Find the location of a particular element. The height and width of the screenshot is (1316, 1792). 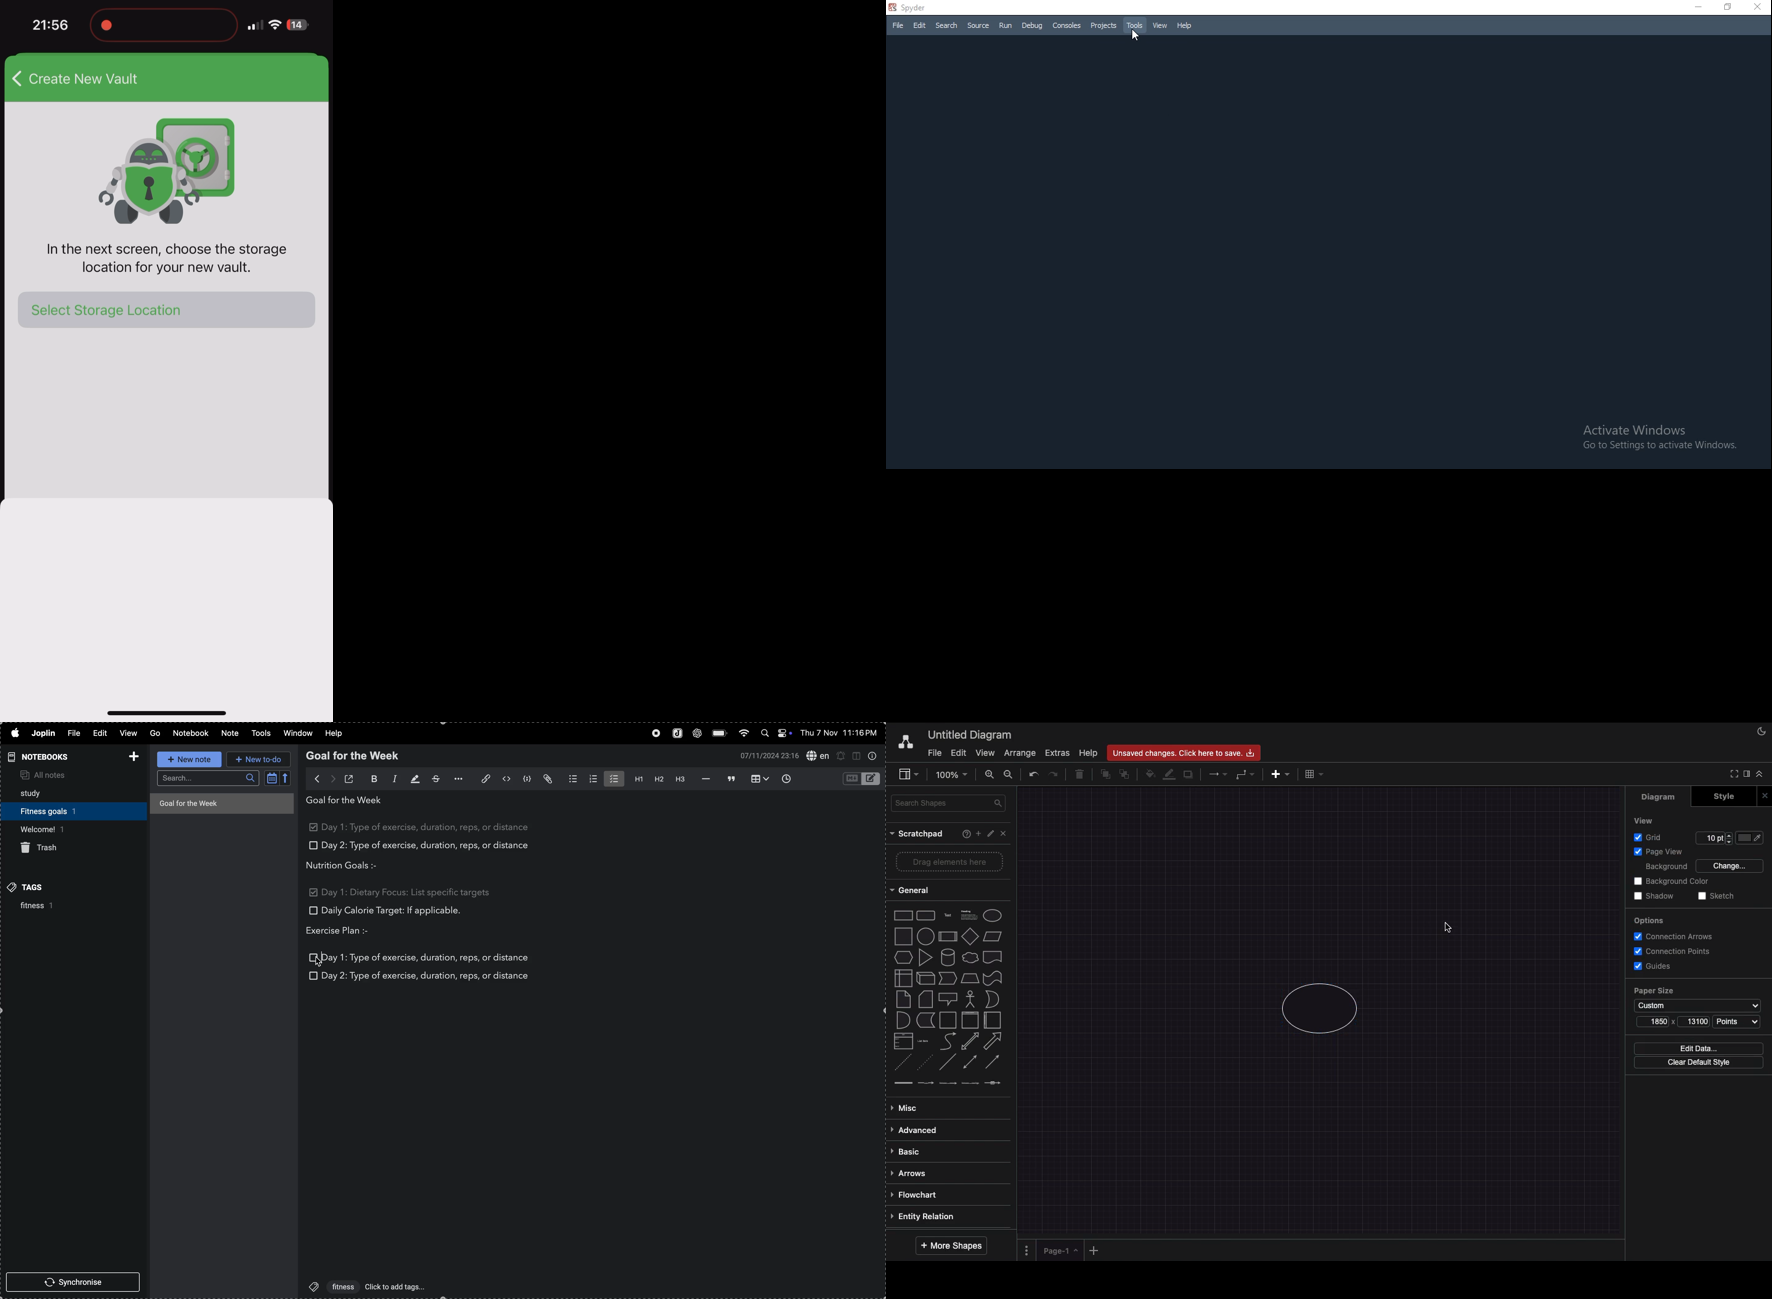

welcome 1 is located at coordinates (70, 829).